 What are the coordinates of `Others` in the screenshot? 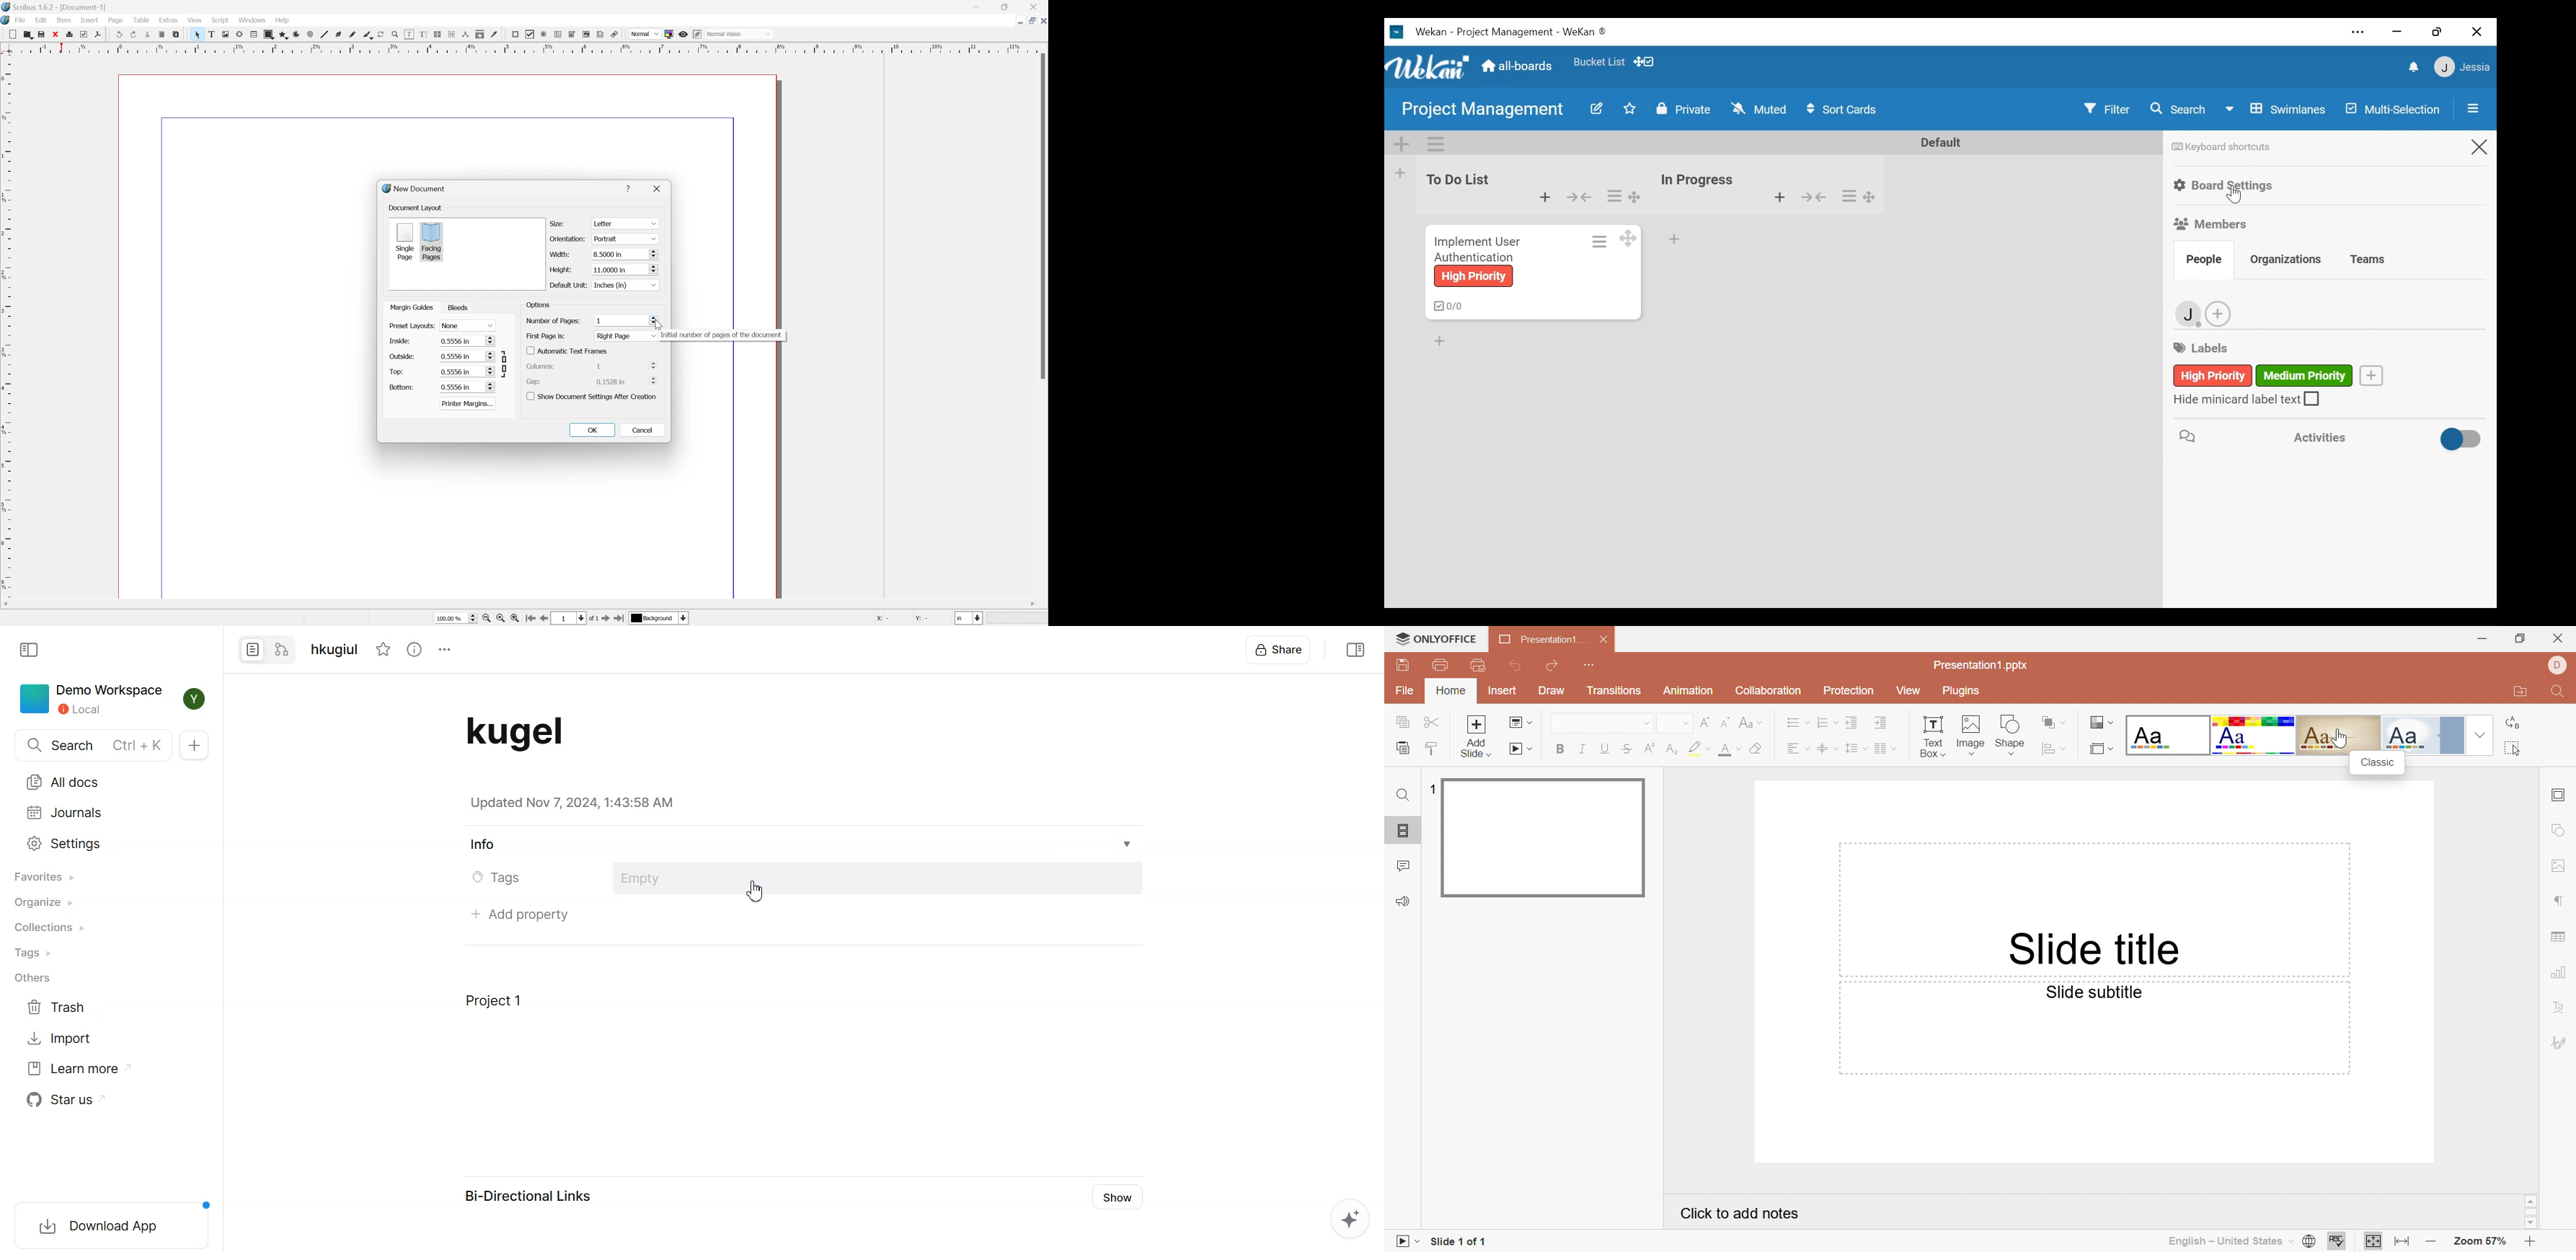 It's located at (36, 979).